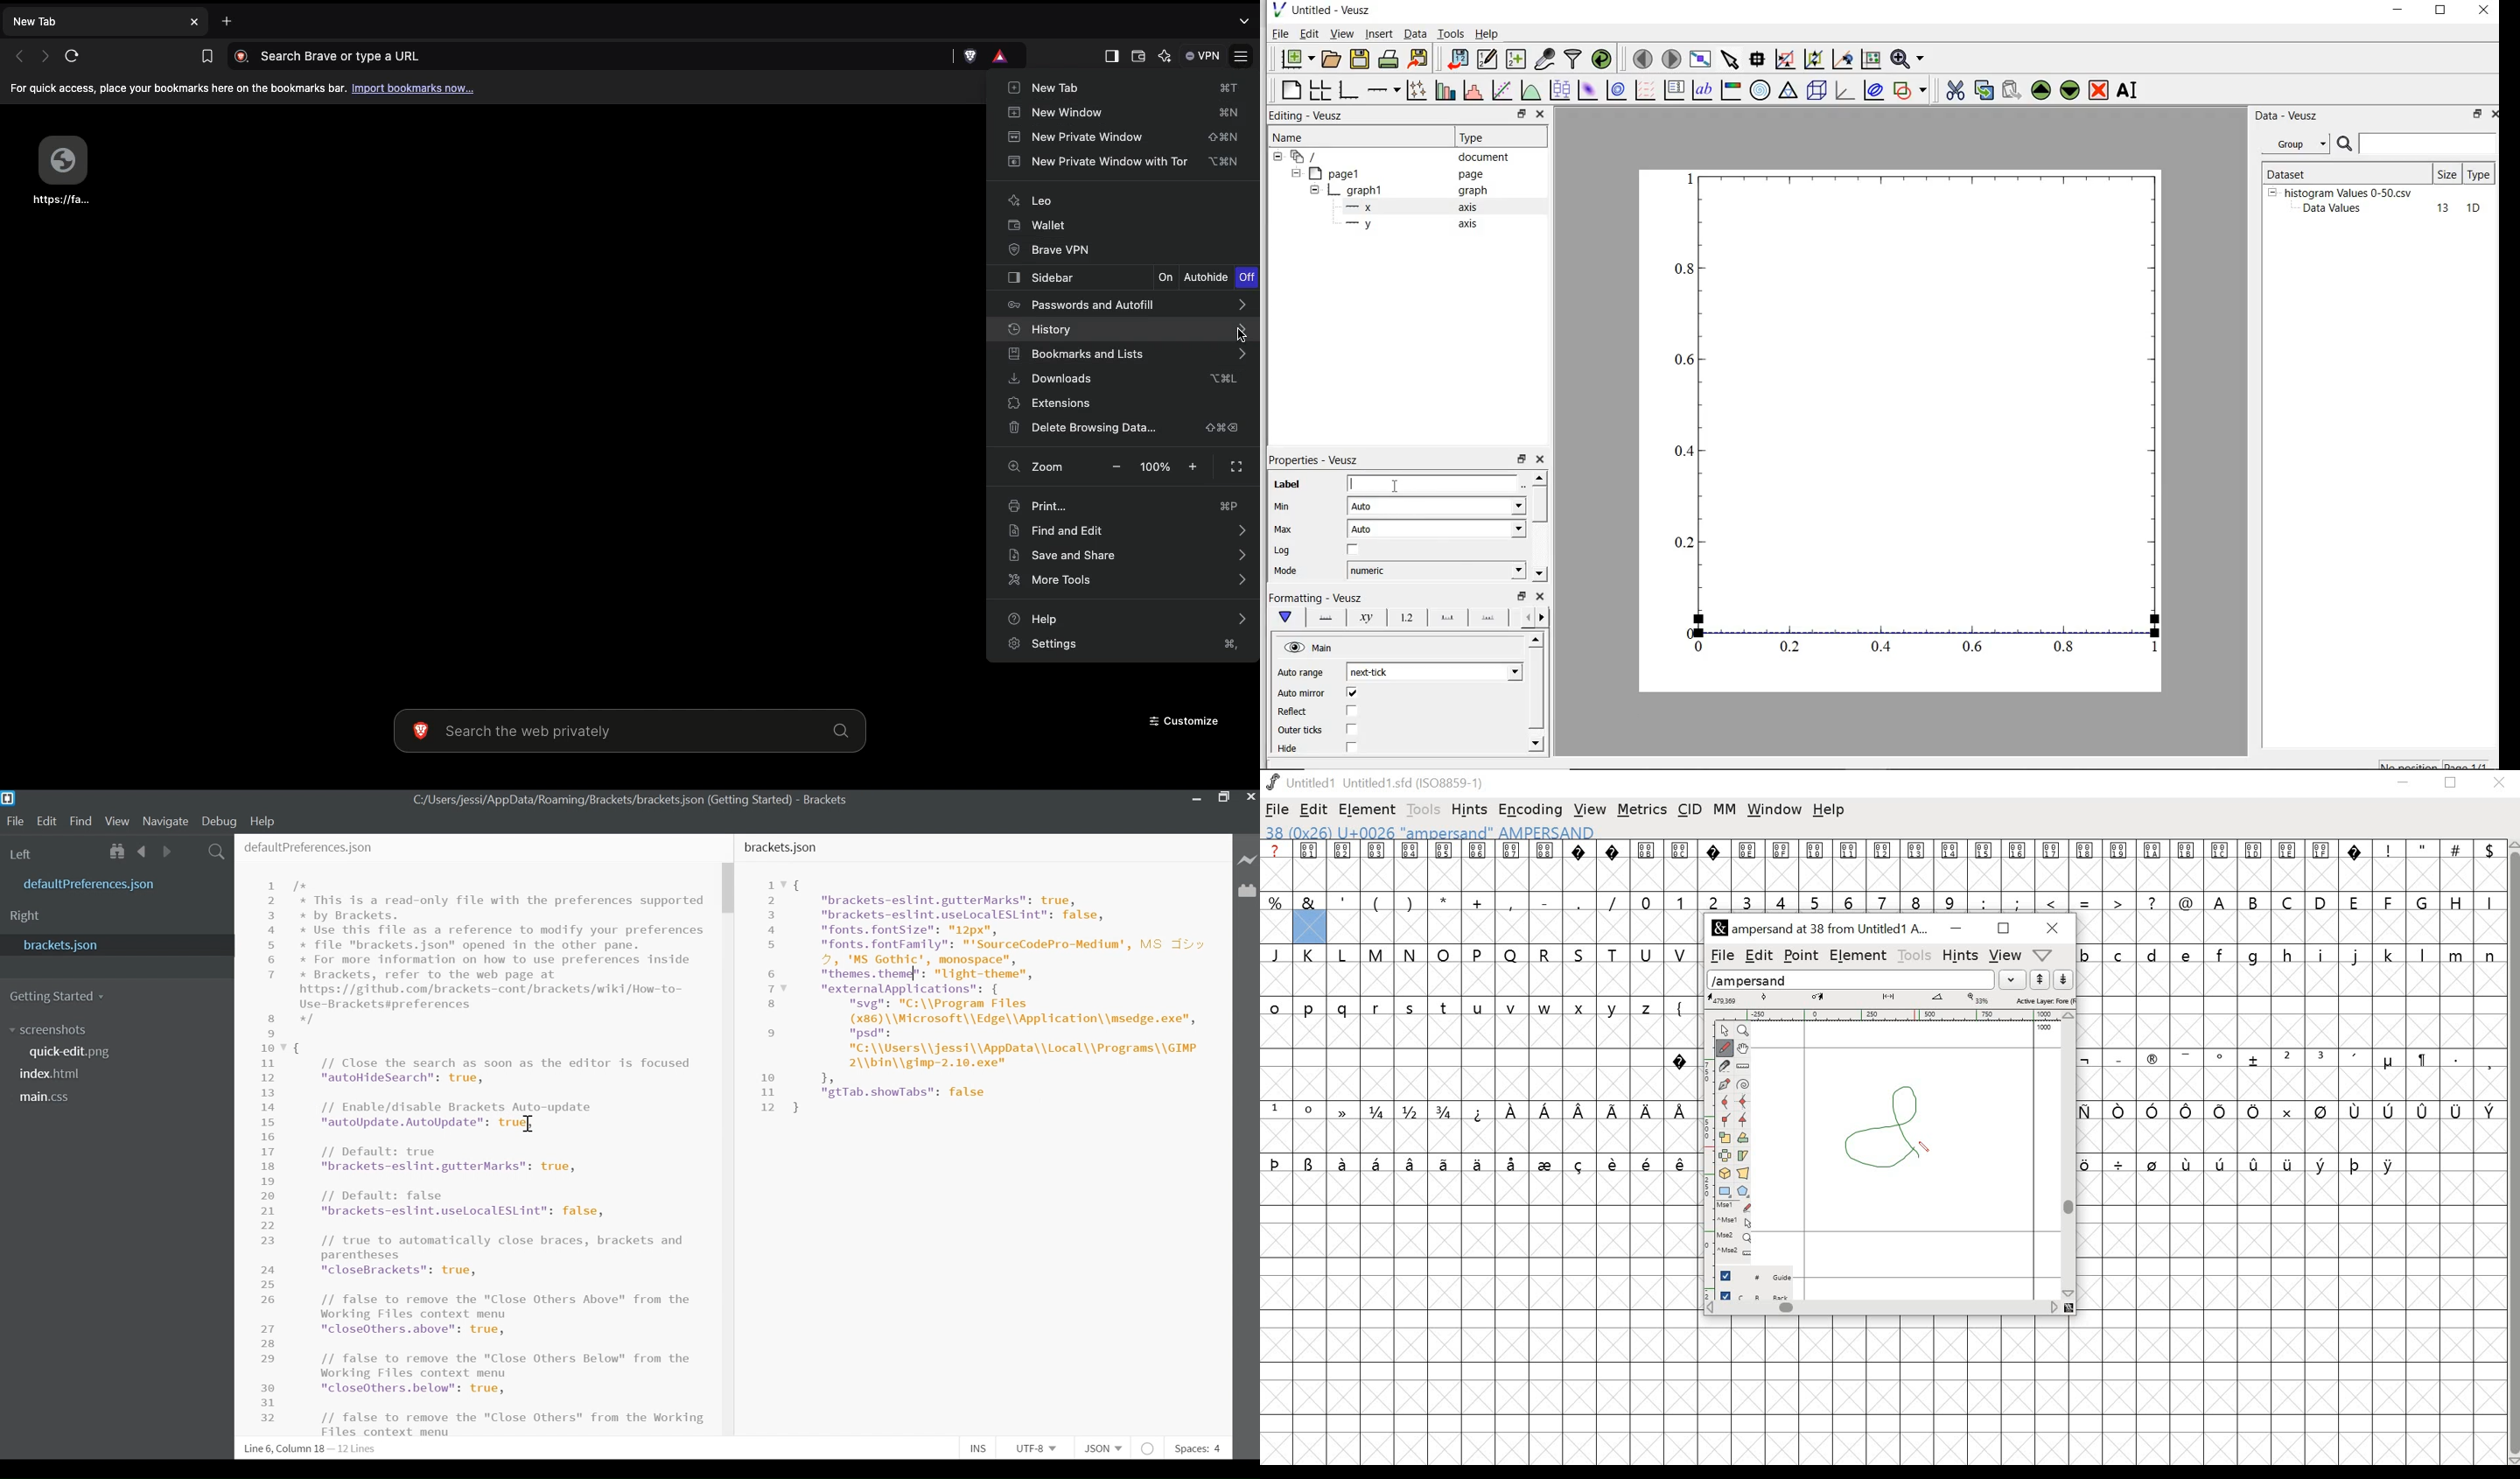 This screenshot has width=2520, height=1484. Describe the element at coordinates (1747, 901) in the screenshot. I see `3` at that location.